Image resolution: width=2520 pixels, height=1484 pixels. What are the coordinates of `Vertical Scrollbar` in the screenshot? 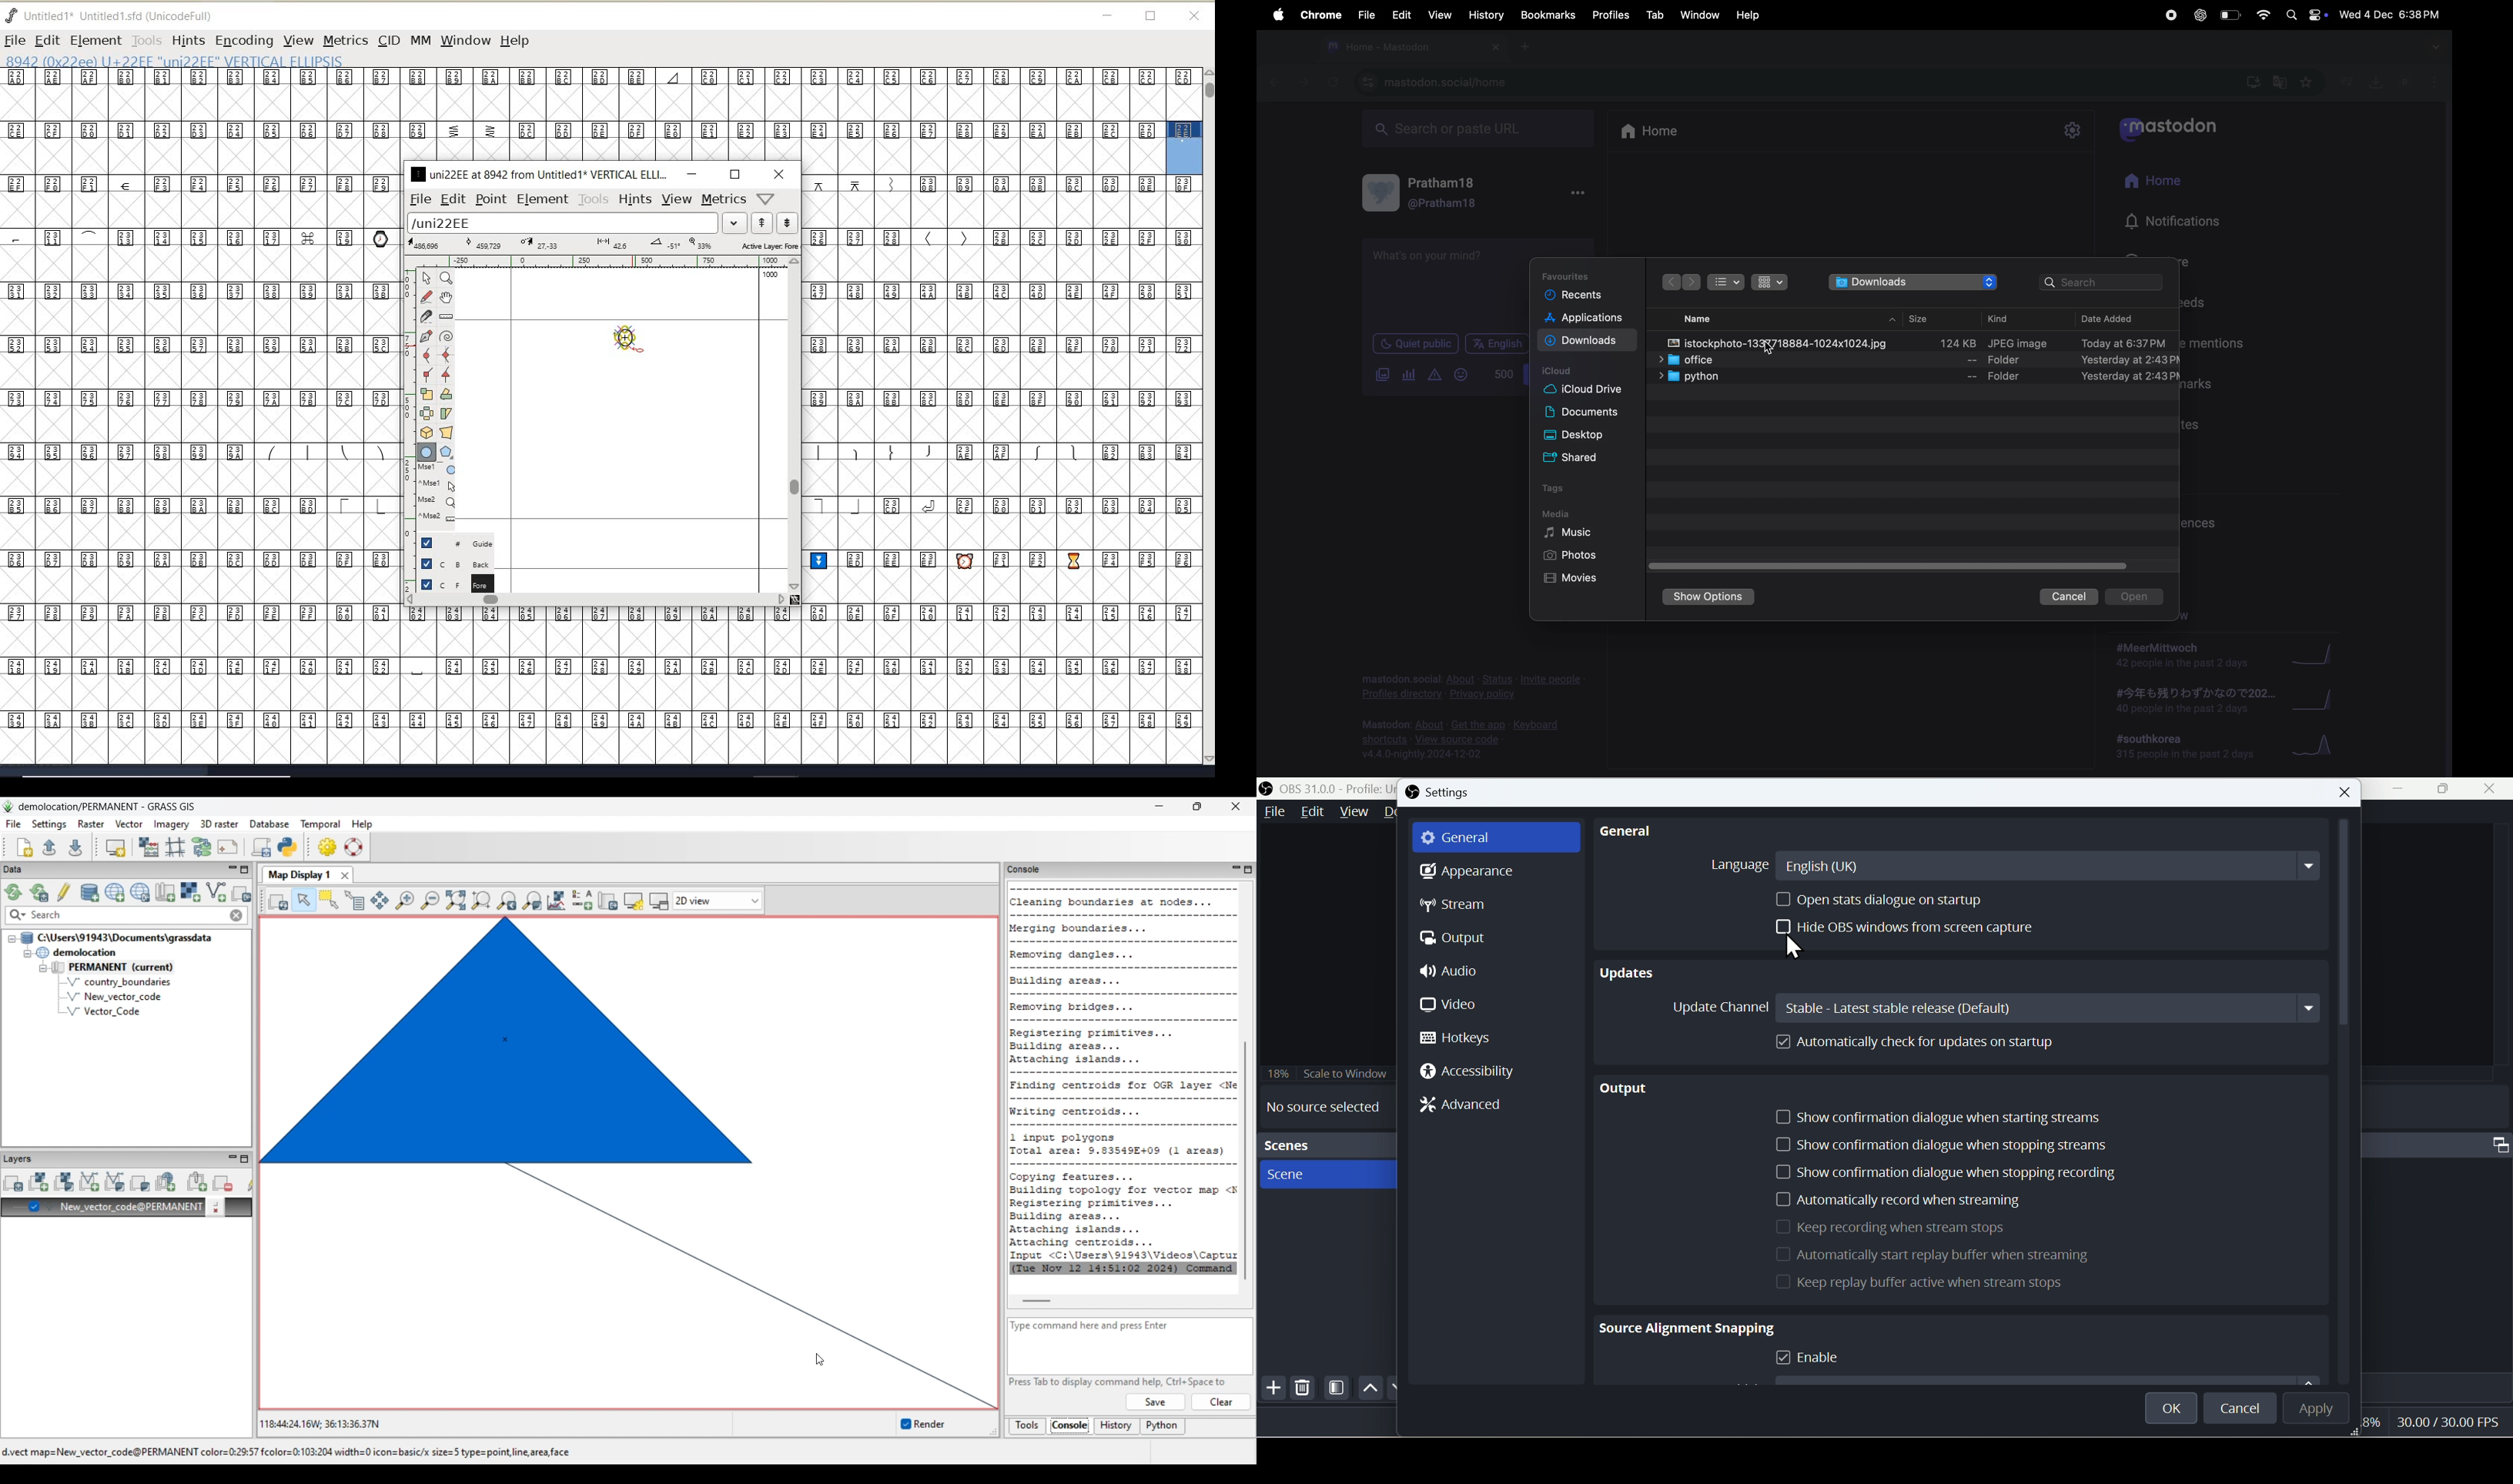 It's located at (2344, 926).